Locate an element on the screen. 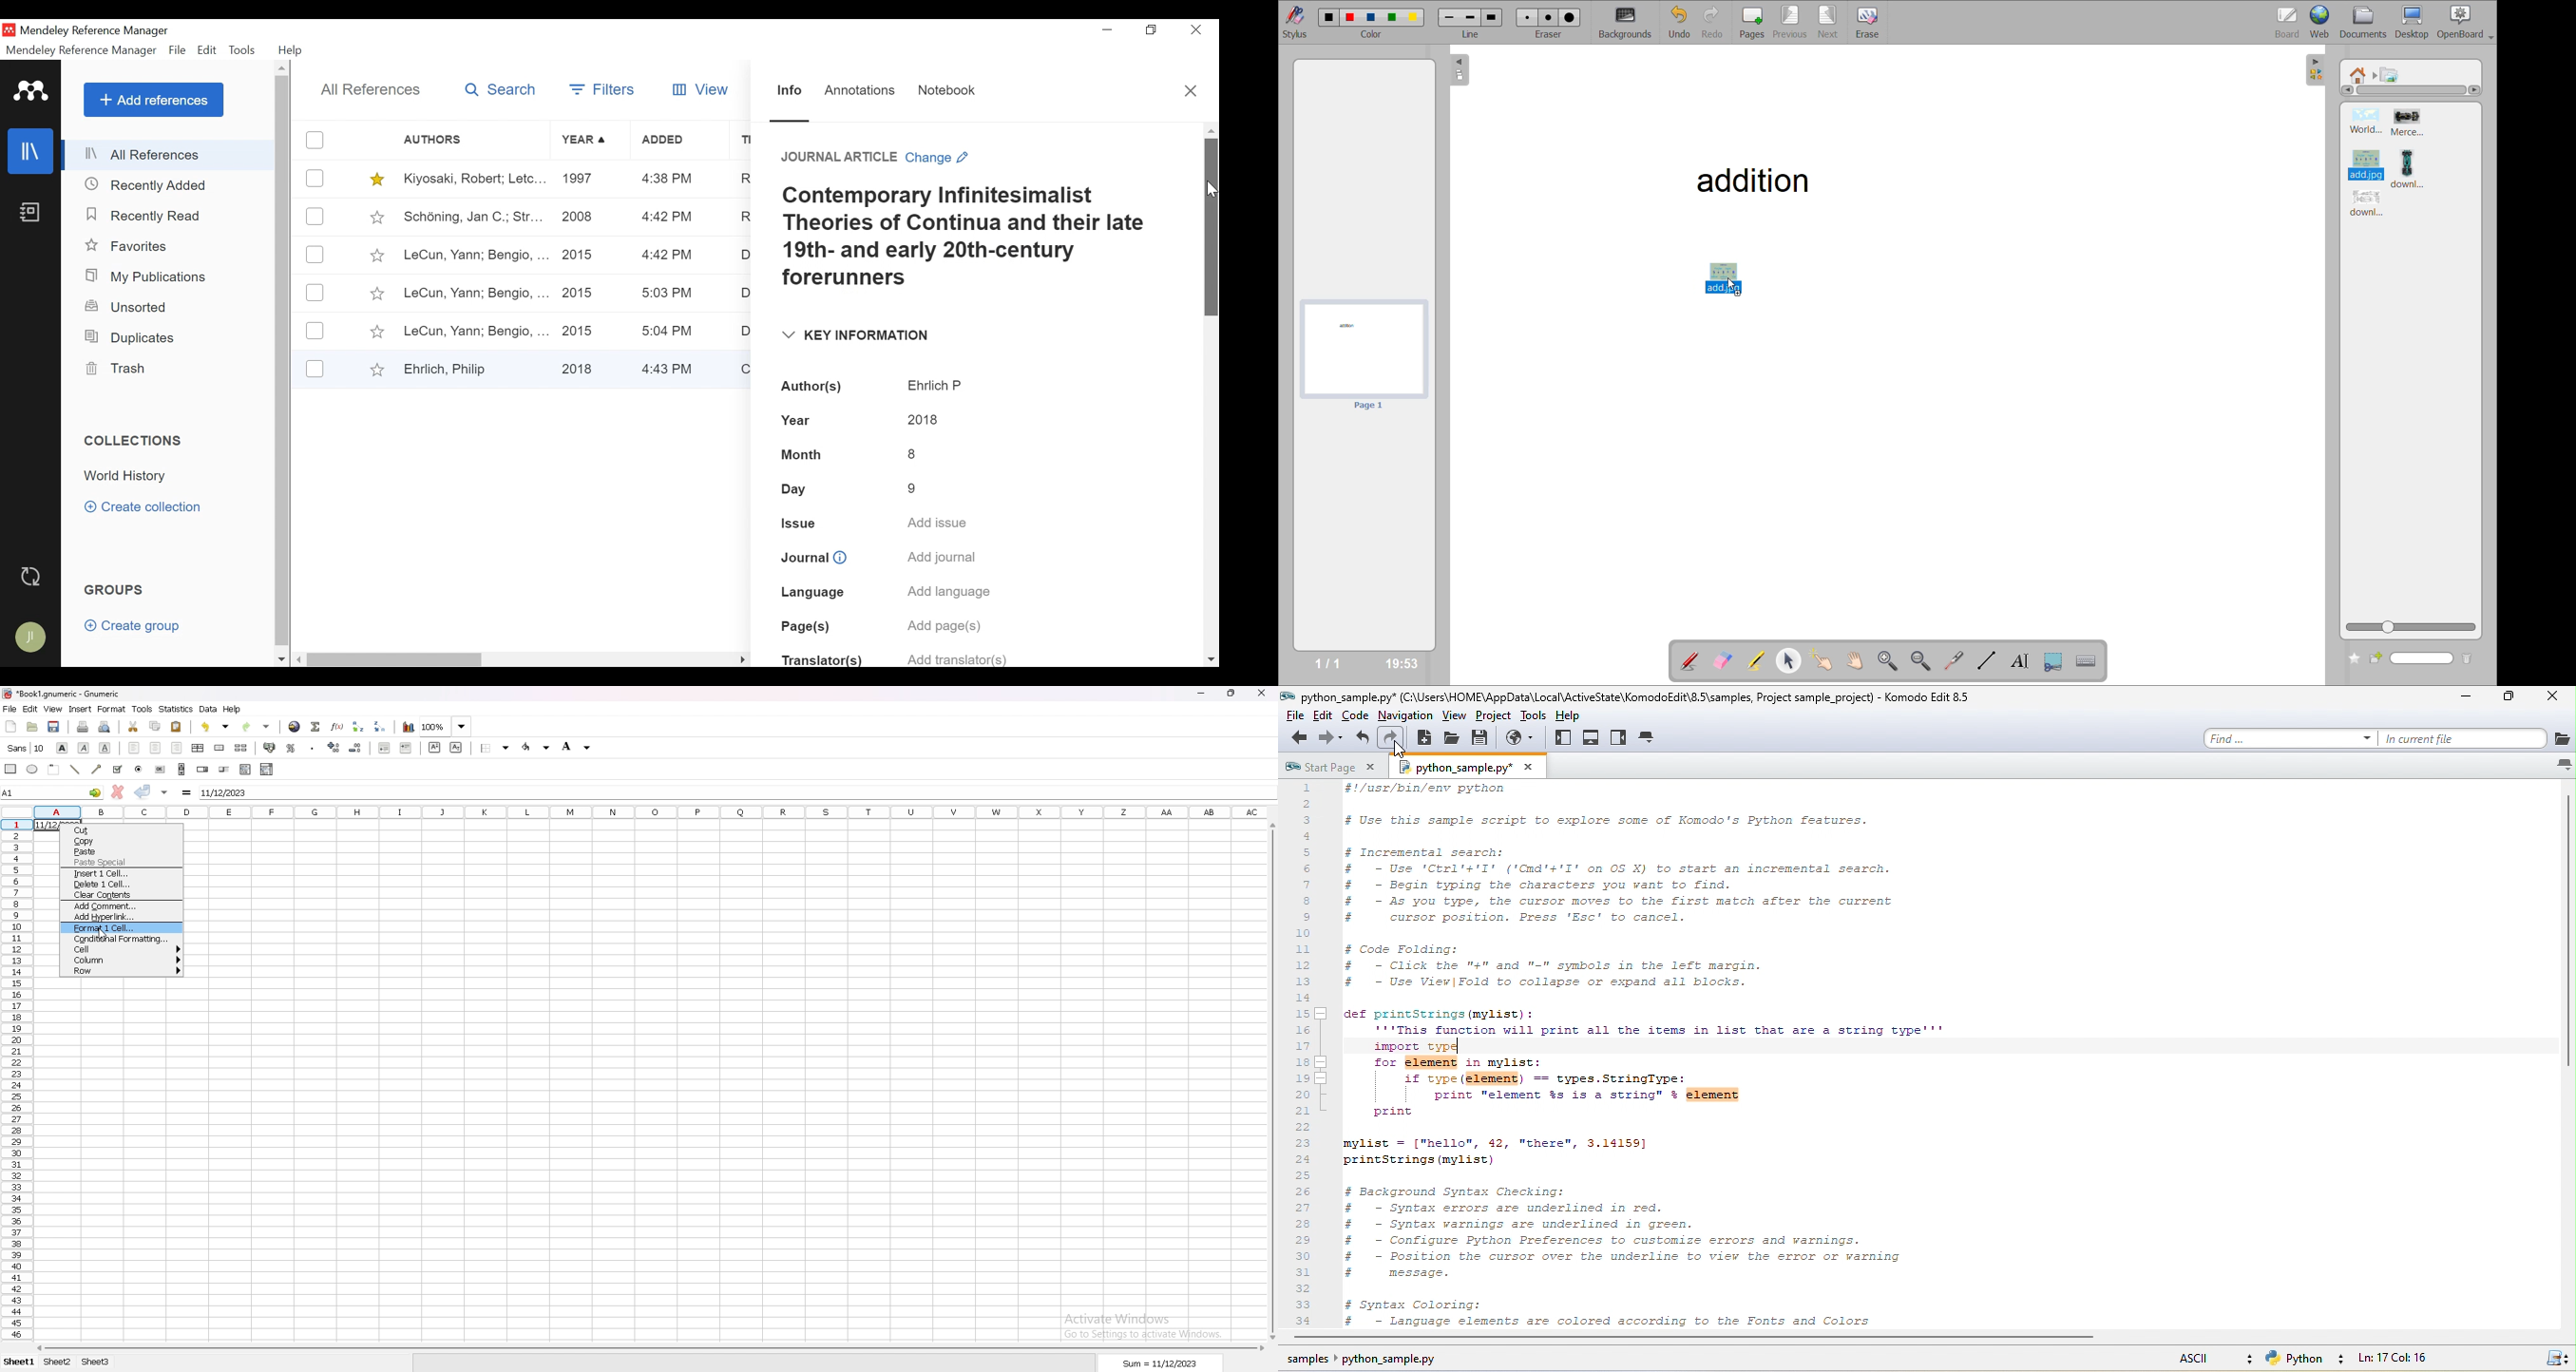 The image size is (2576, 1372). 4:42 PM is located at coordinates (665, 256).